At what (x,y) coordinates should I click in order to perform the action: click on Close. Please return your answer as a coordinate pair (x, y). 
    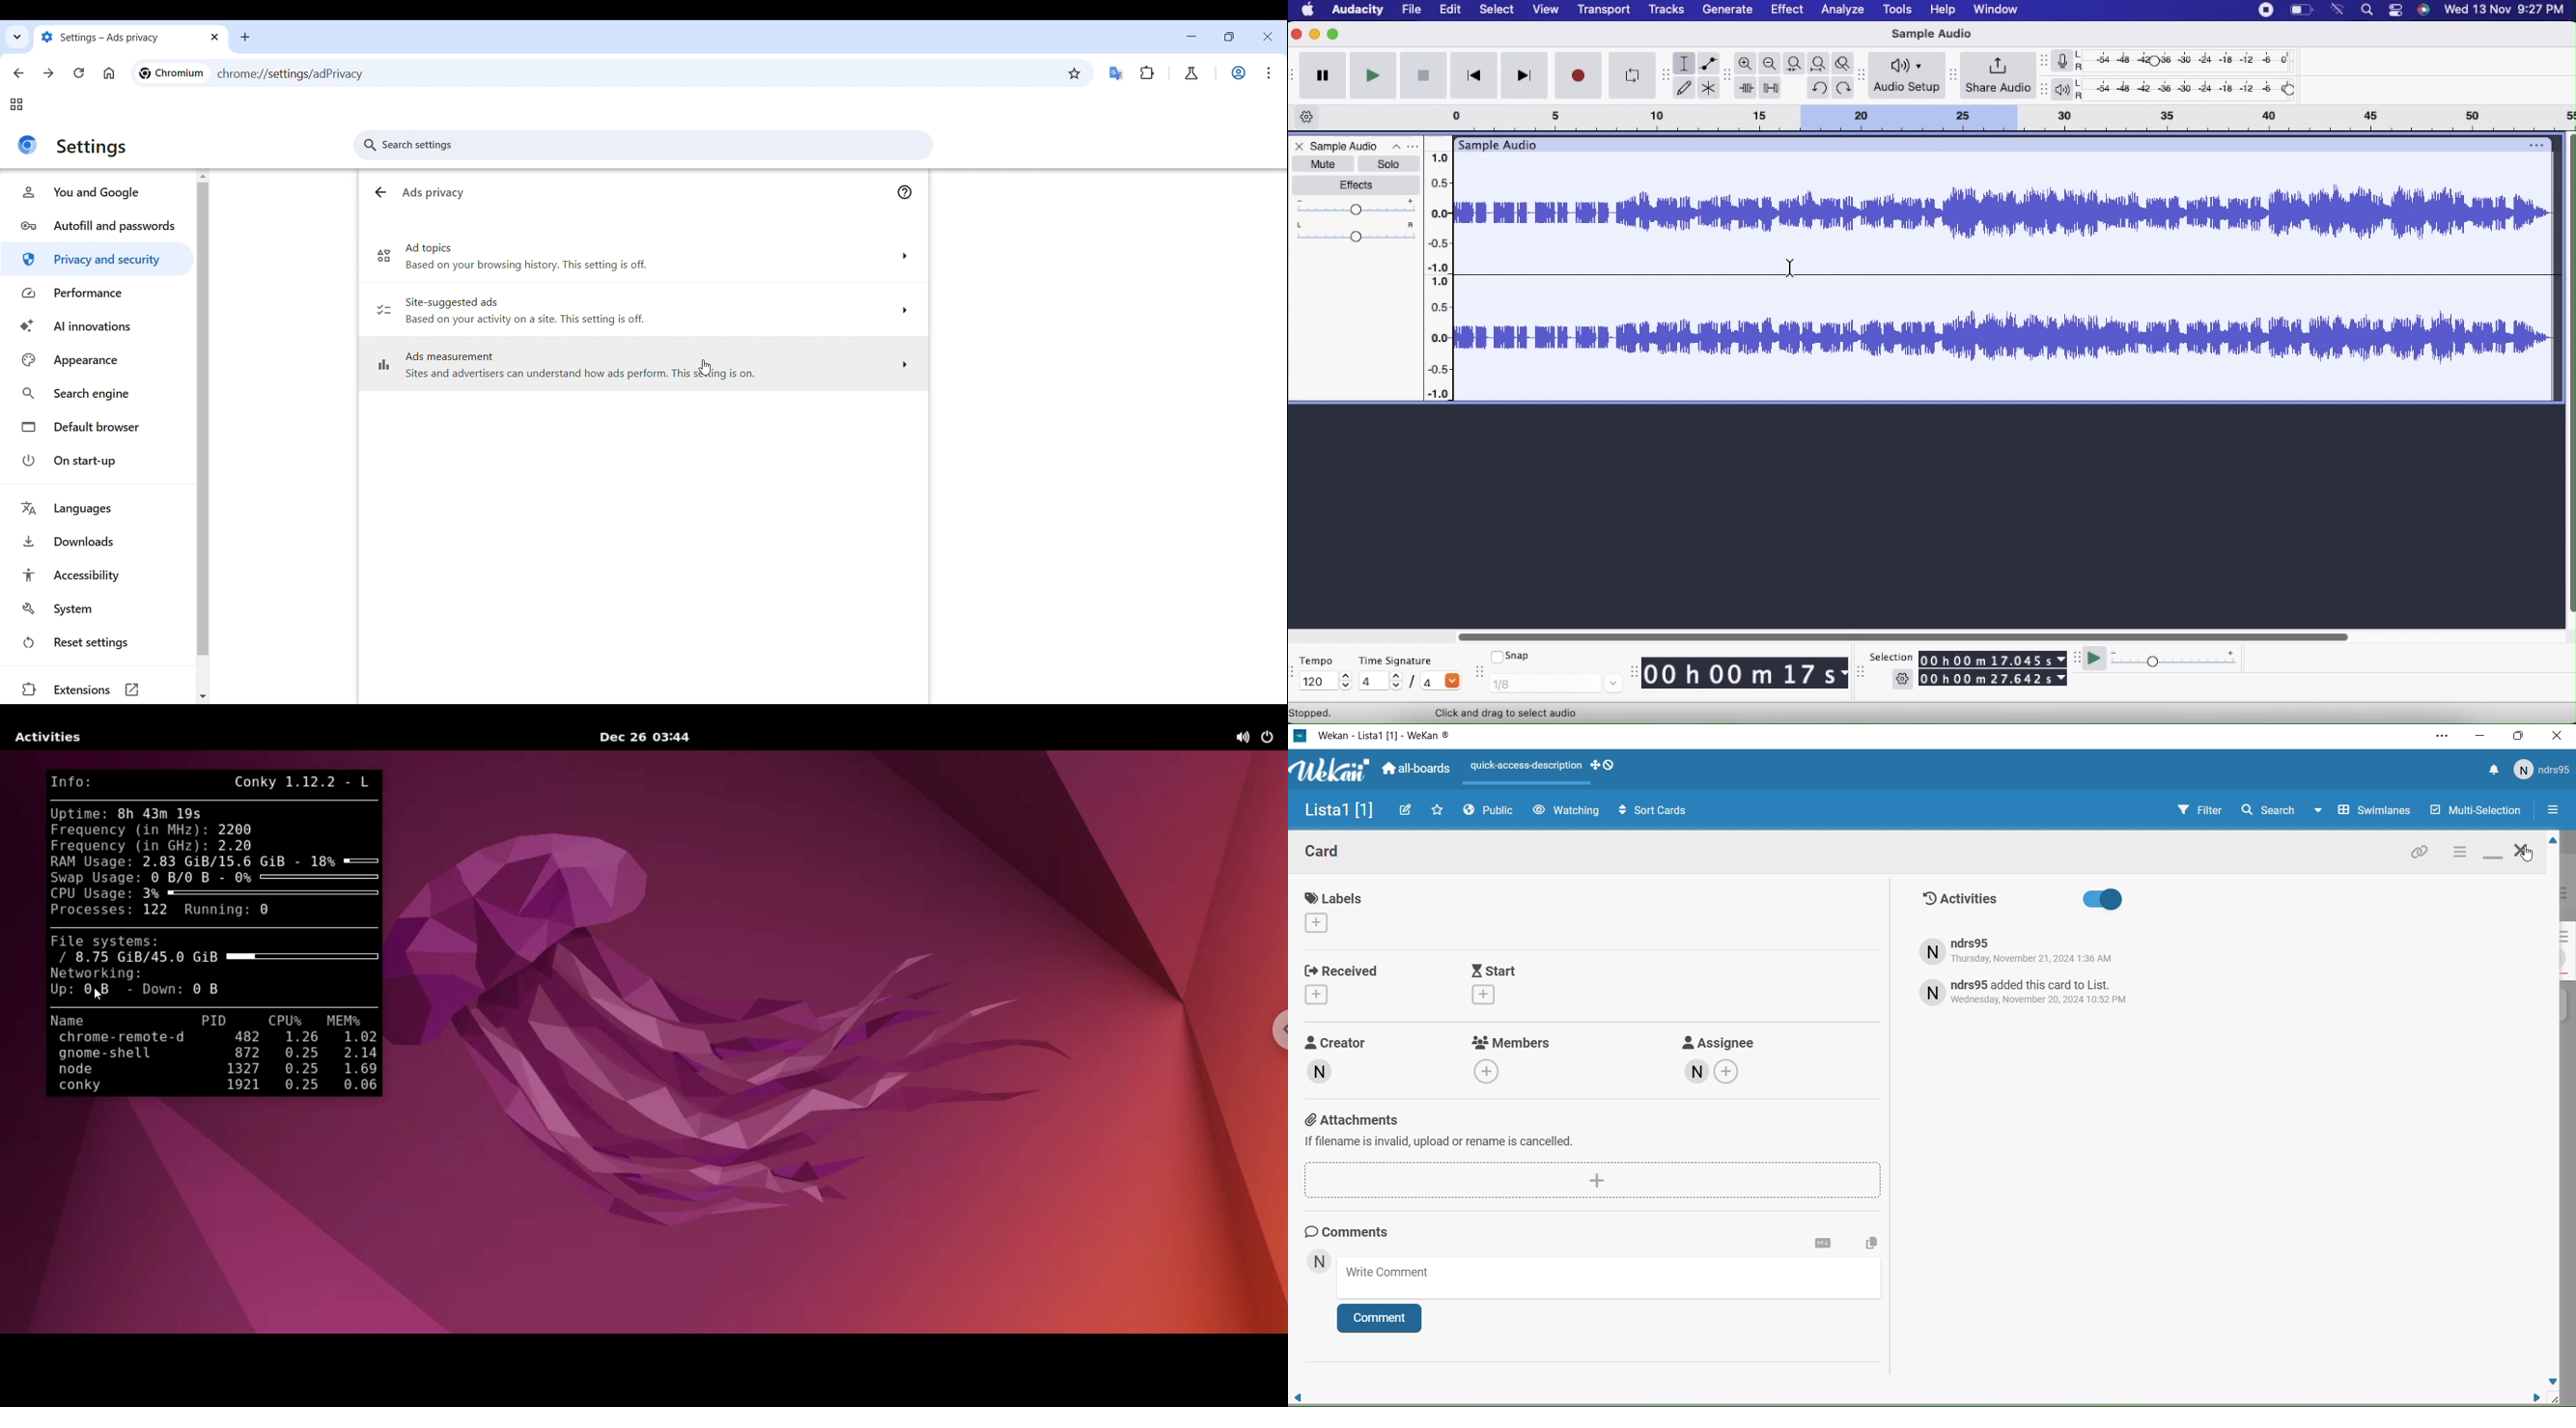
    Looking at the image, I should click on (1298, 35).